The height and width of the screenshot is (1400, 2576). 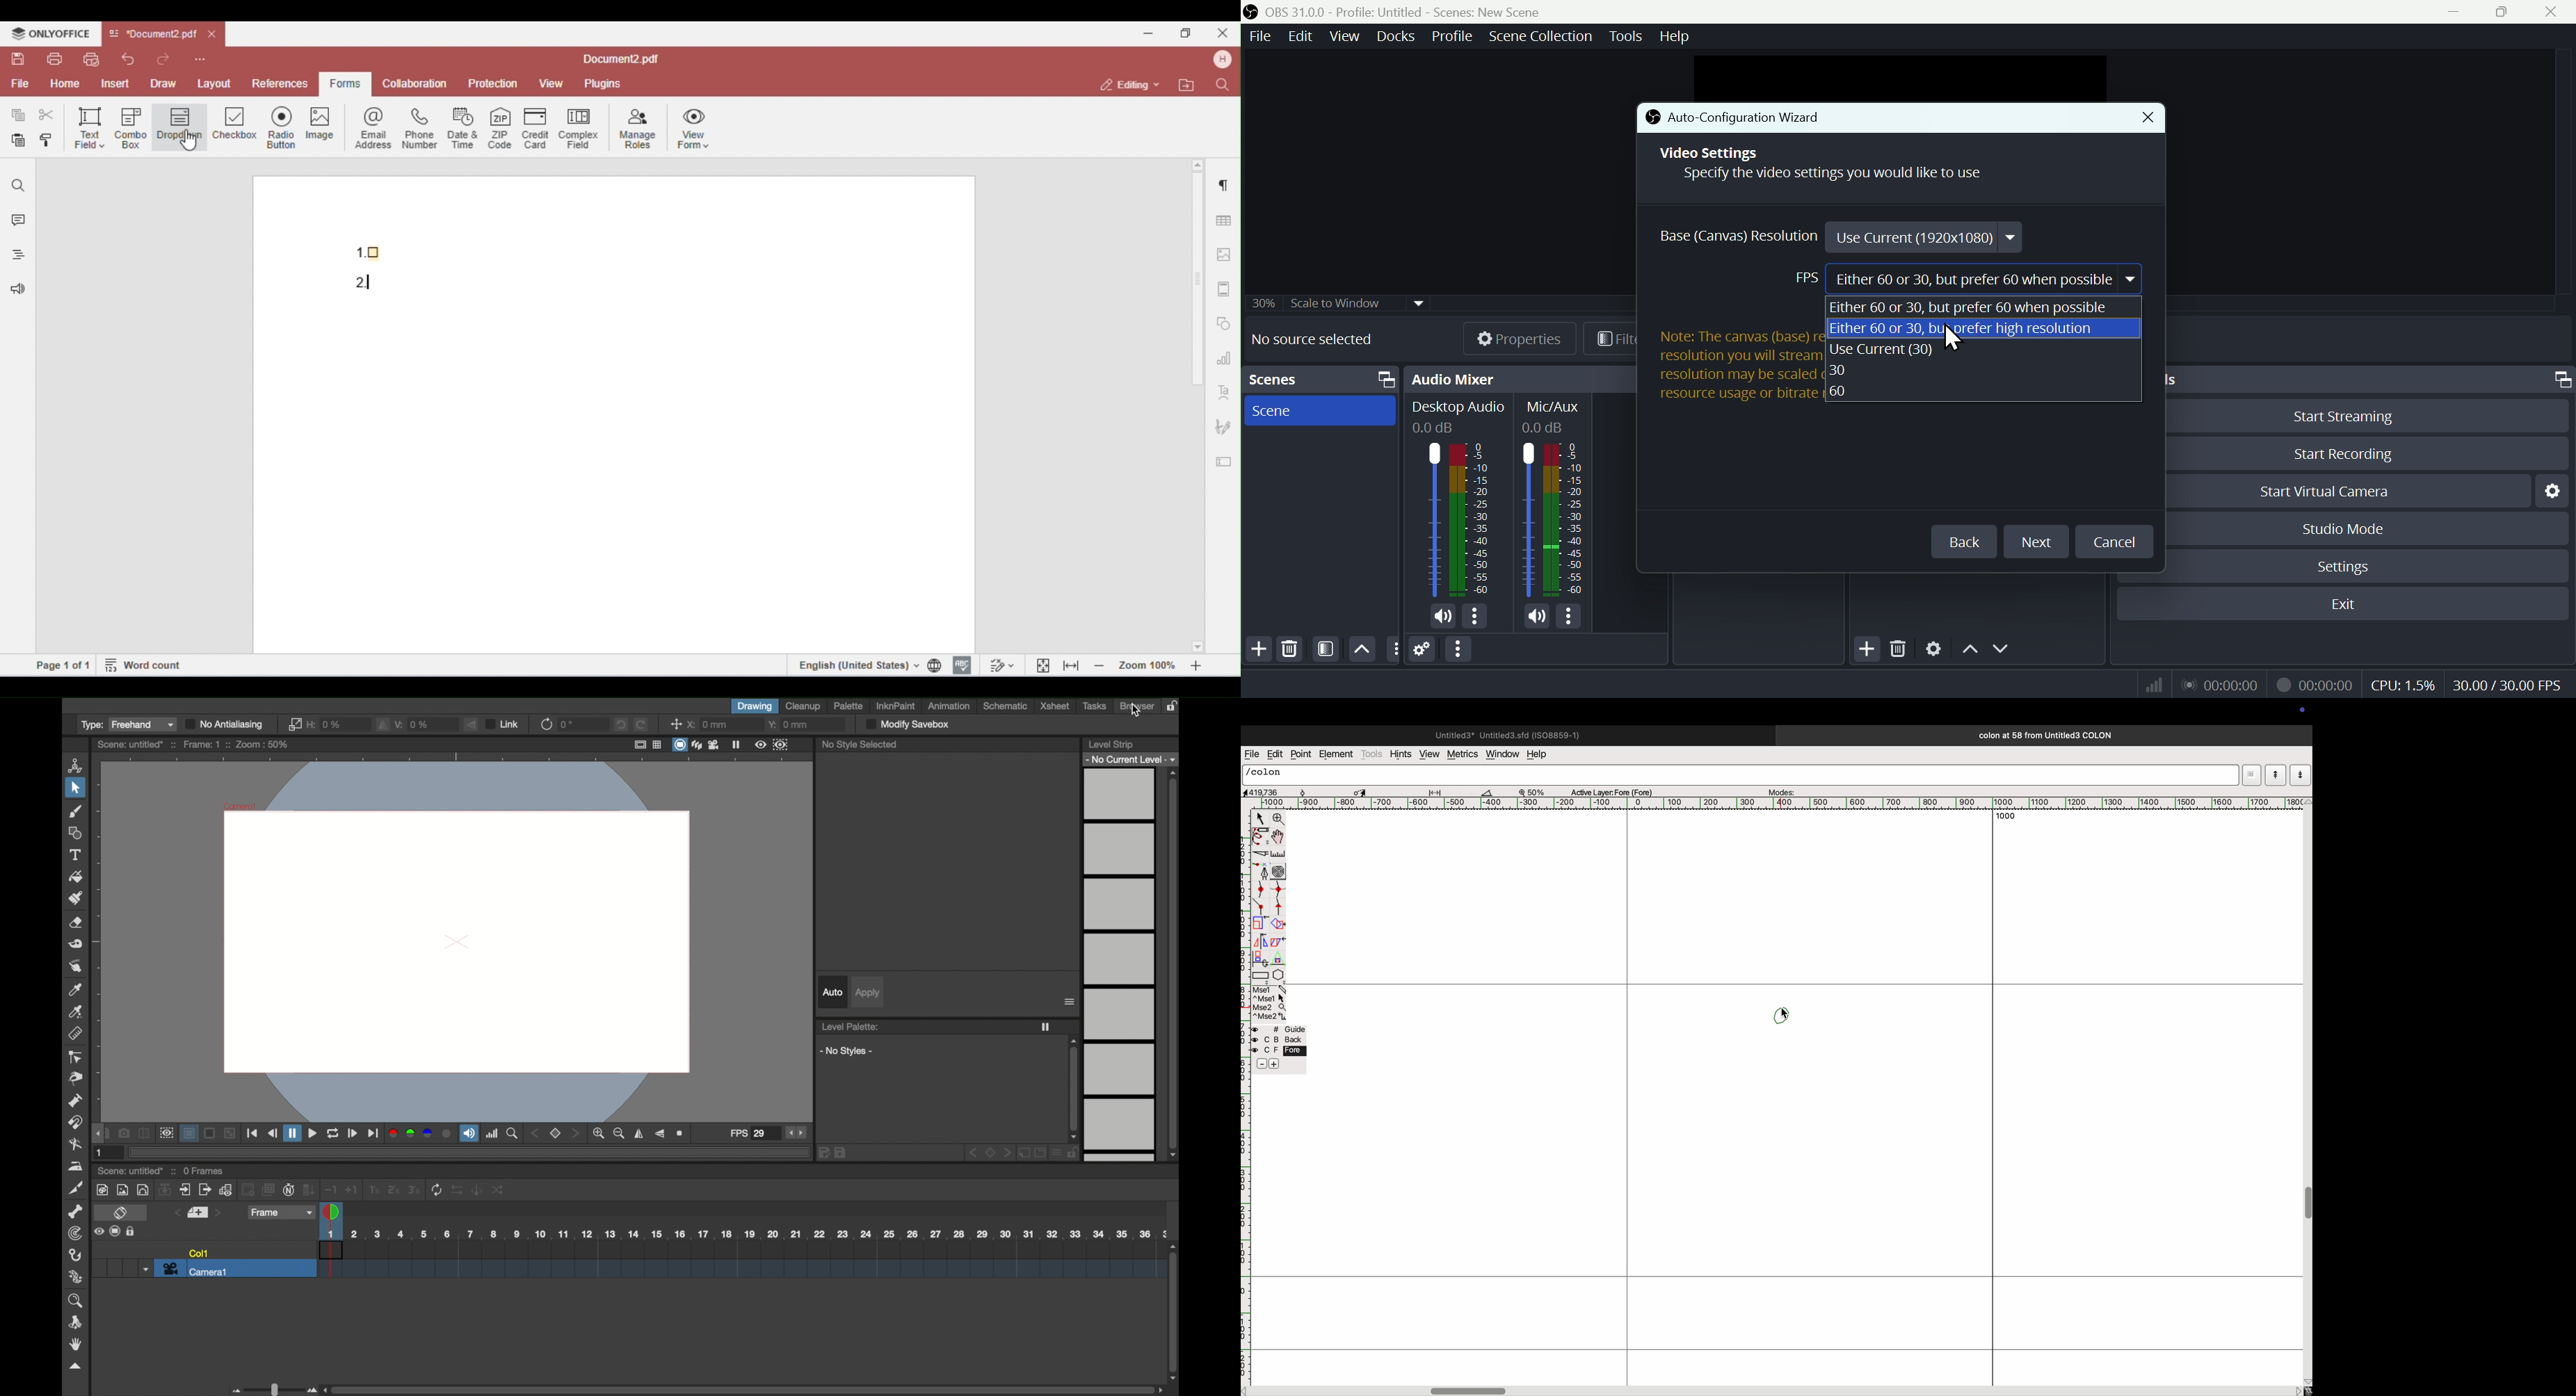 I want to click on Use Current(30), so click(x=1892, y=350).